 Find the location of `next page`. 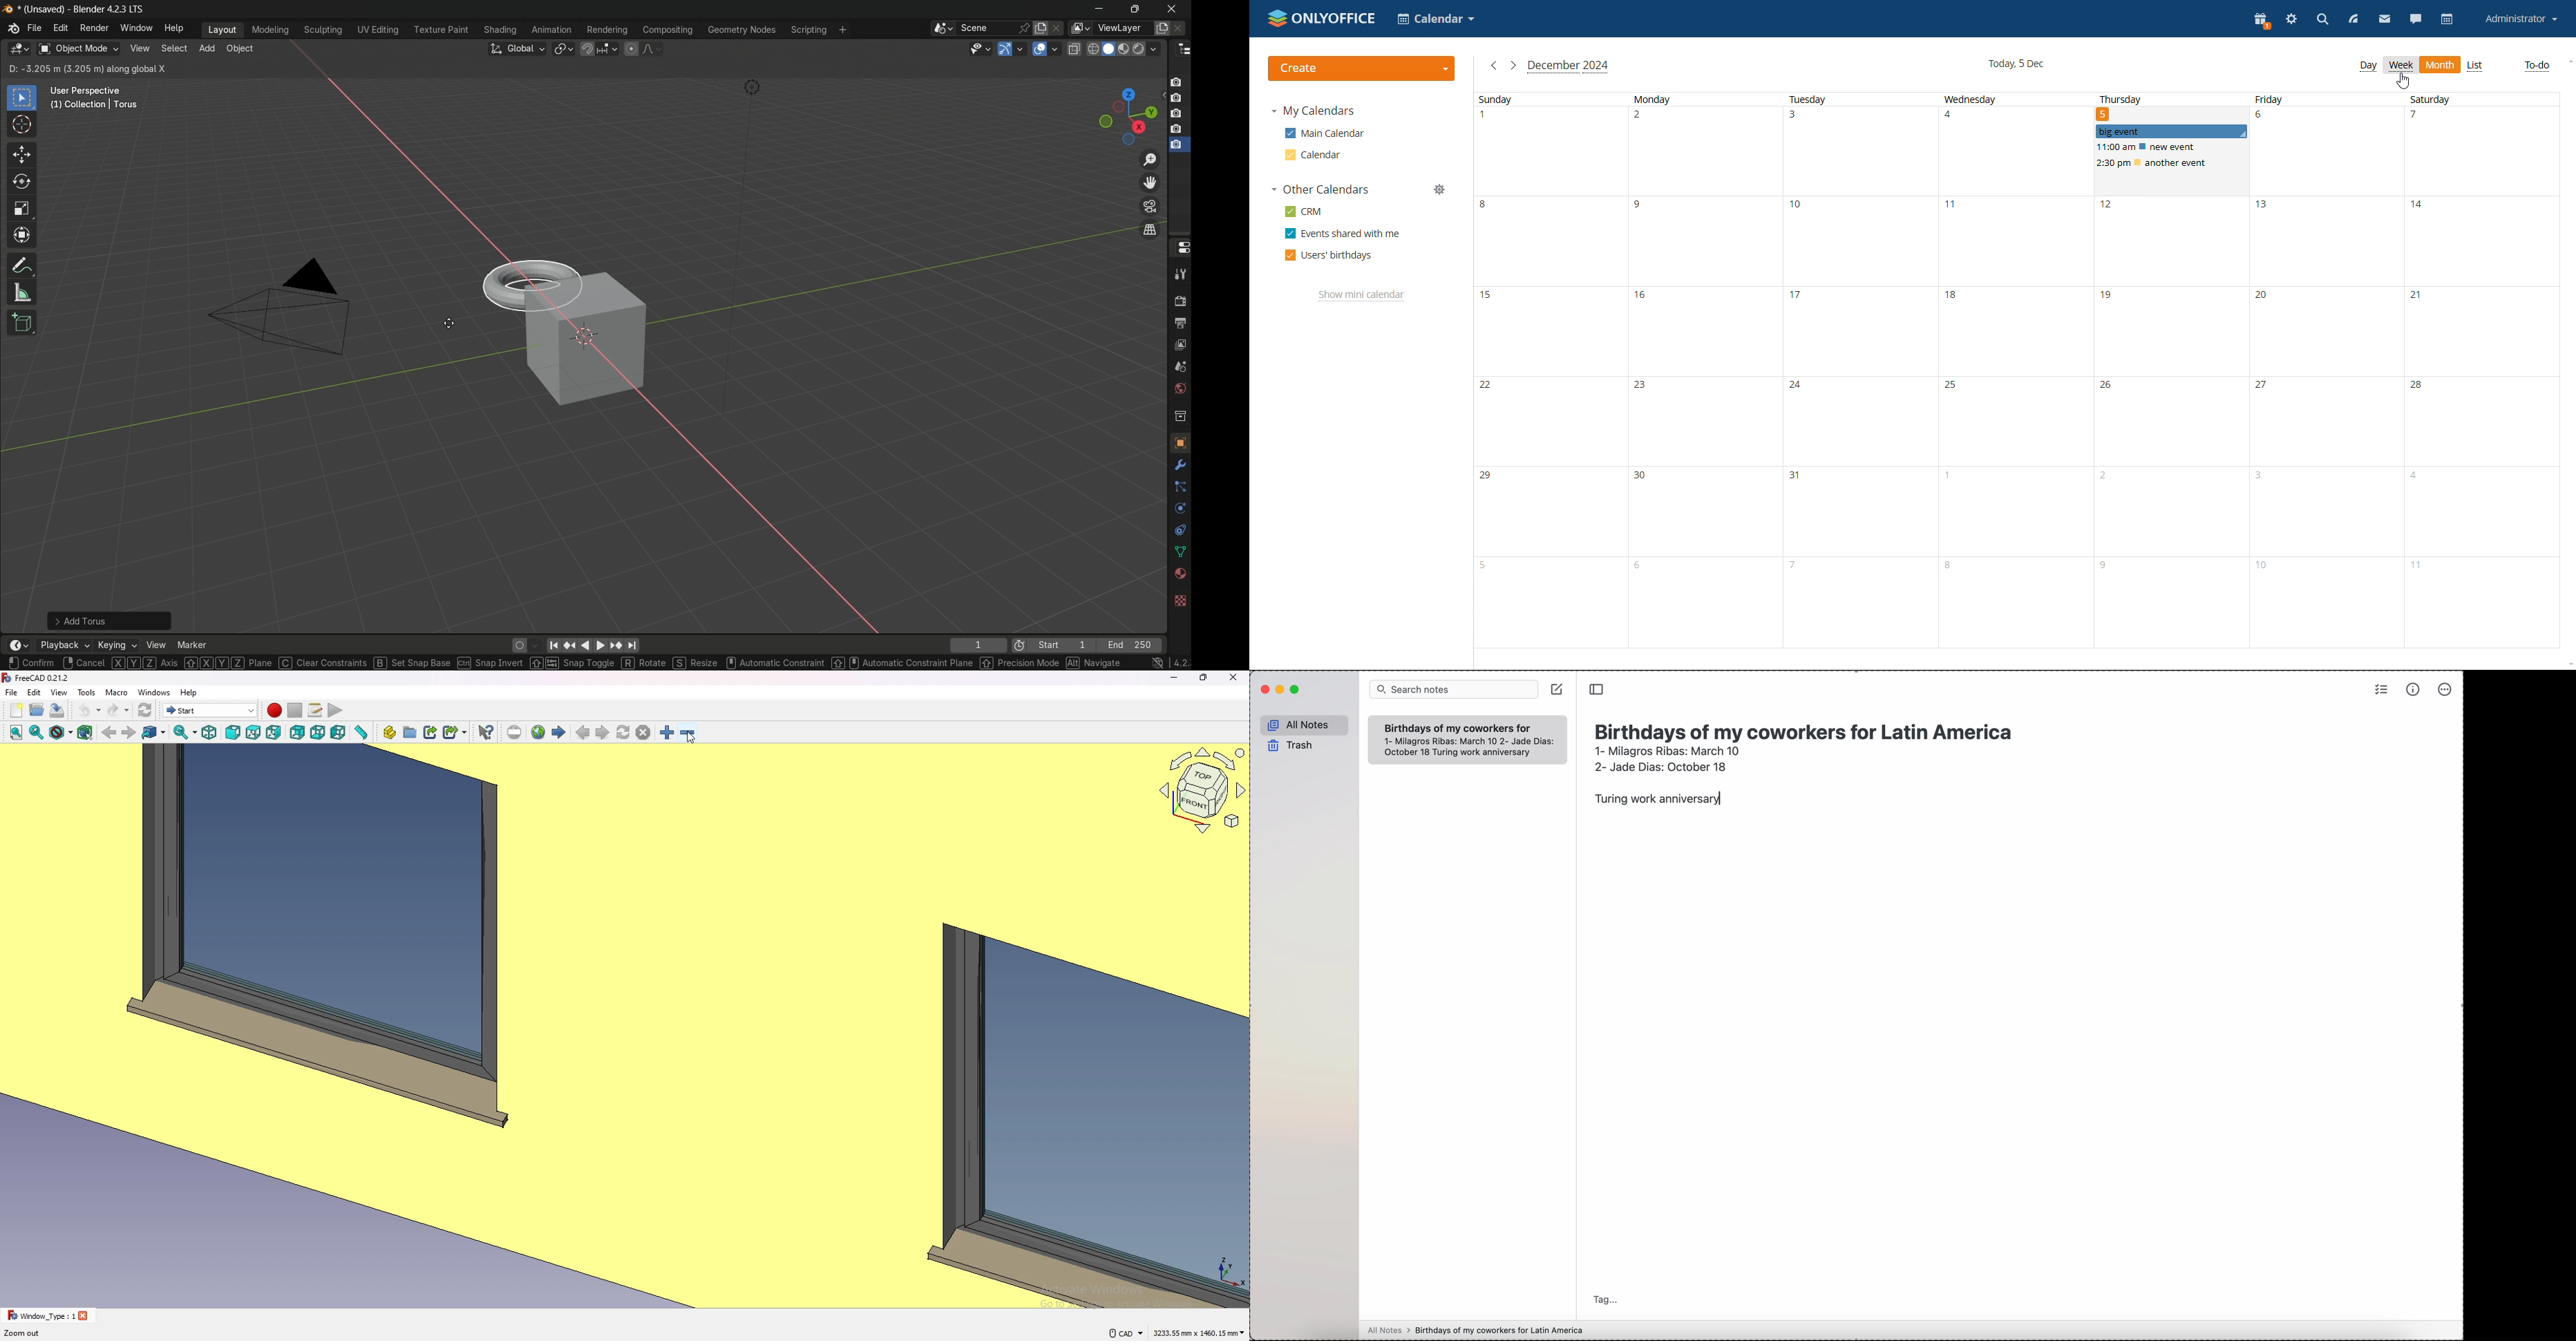

next page is located at coordinates (603, 733).